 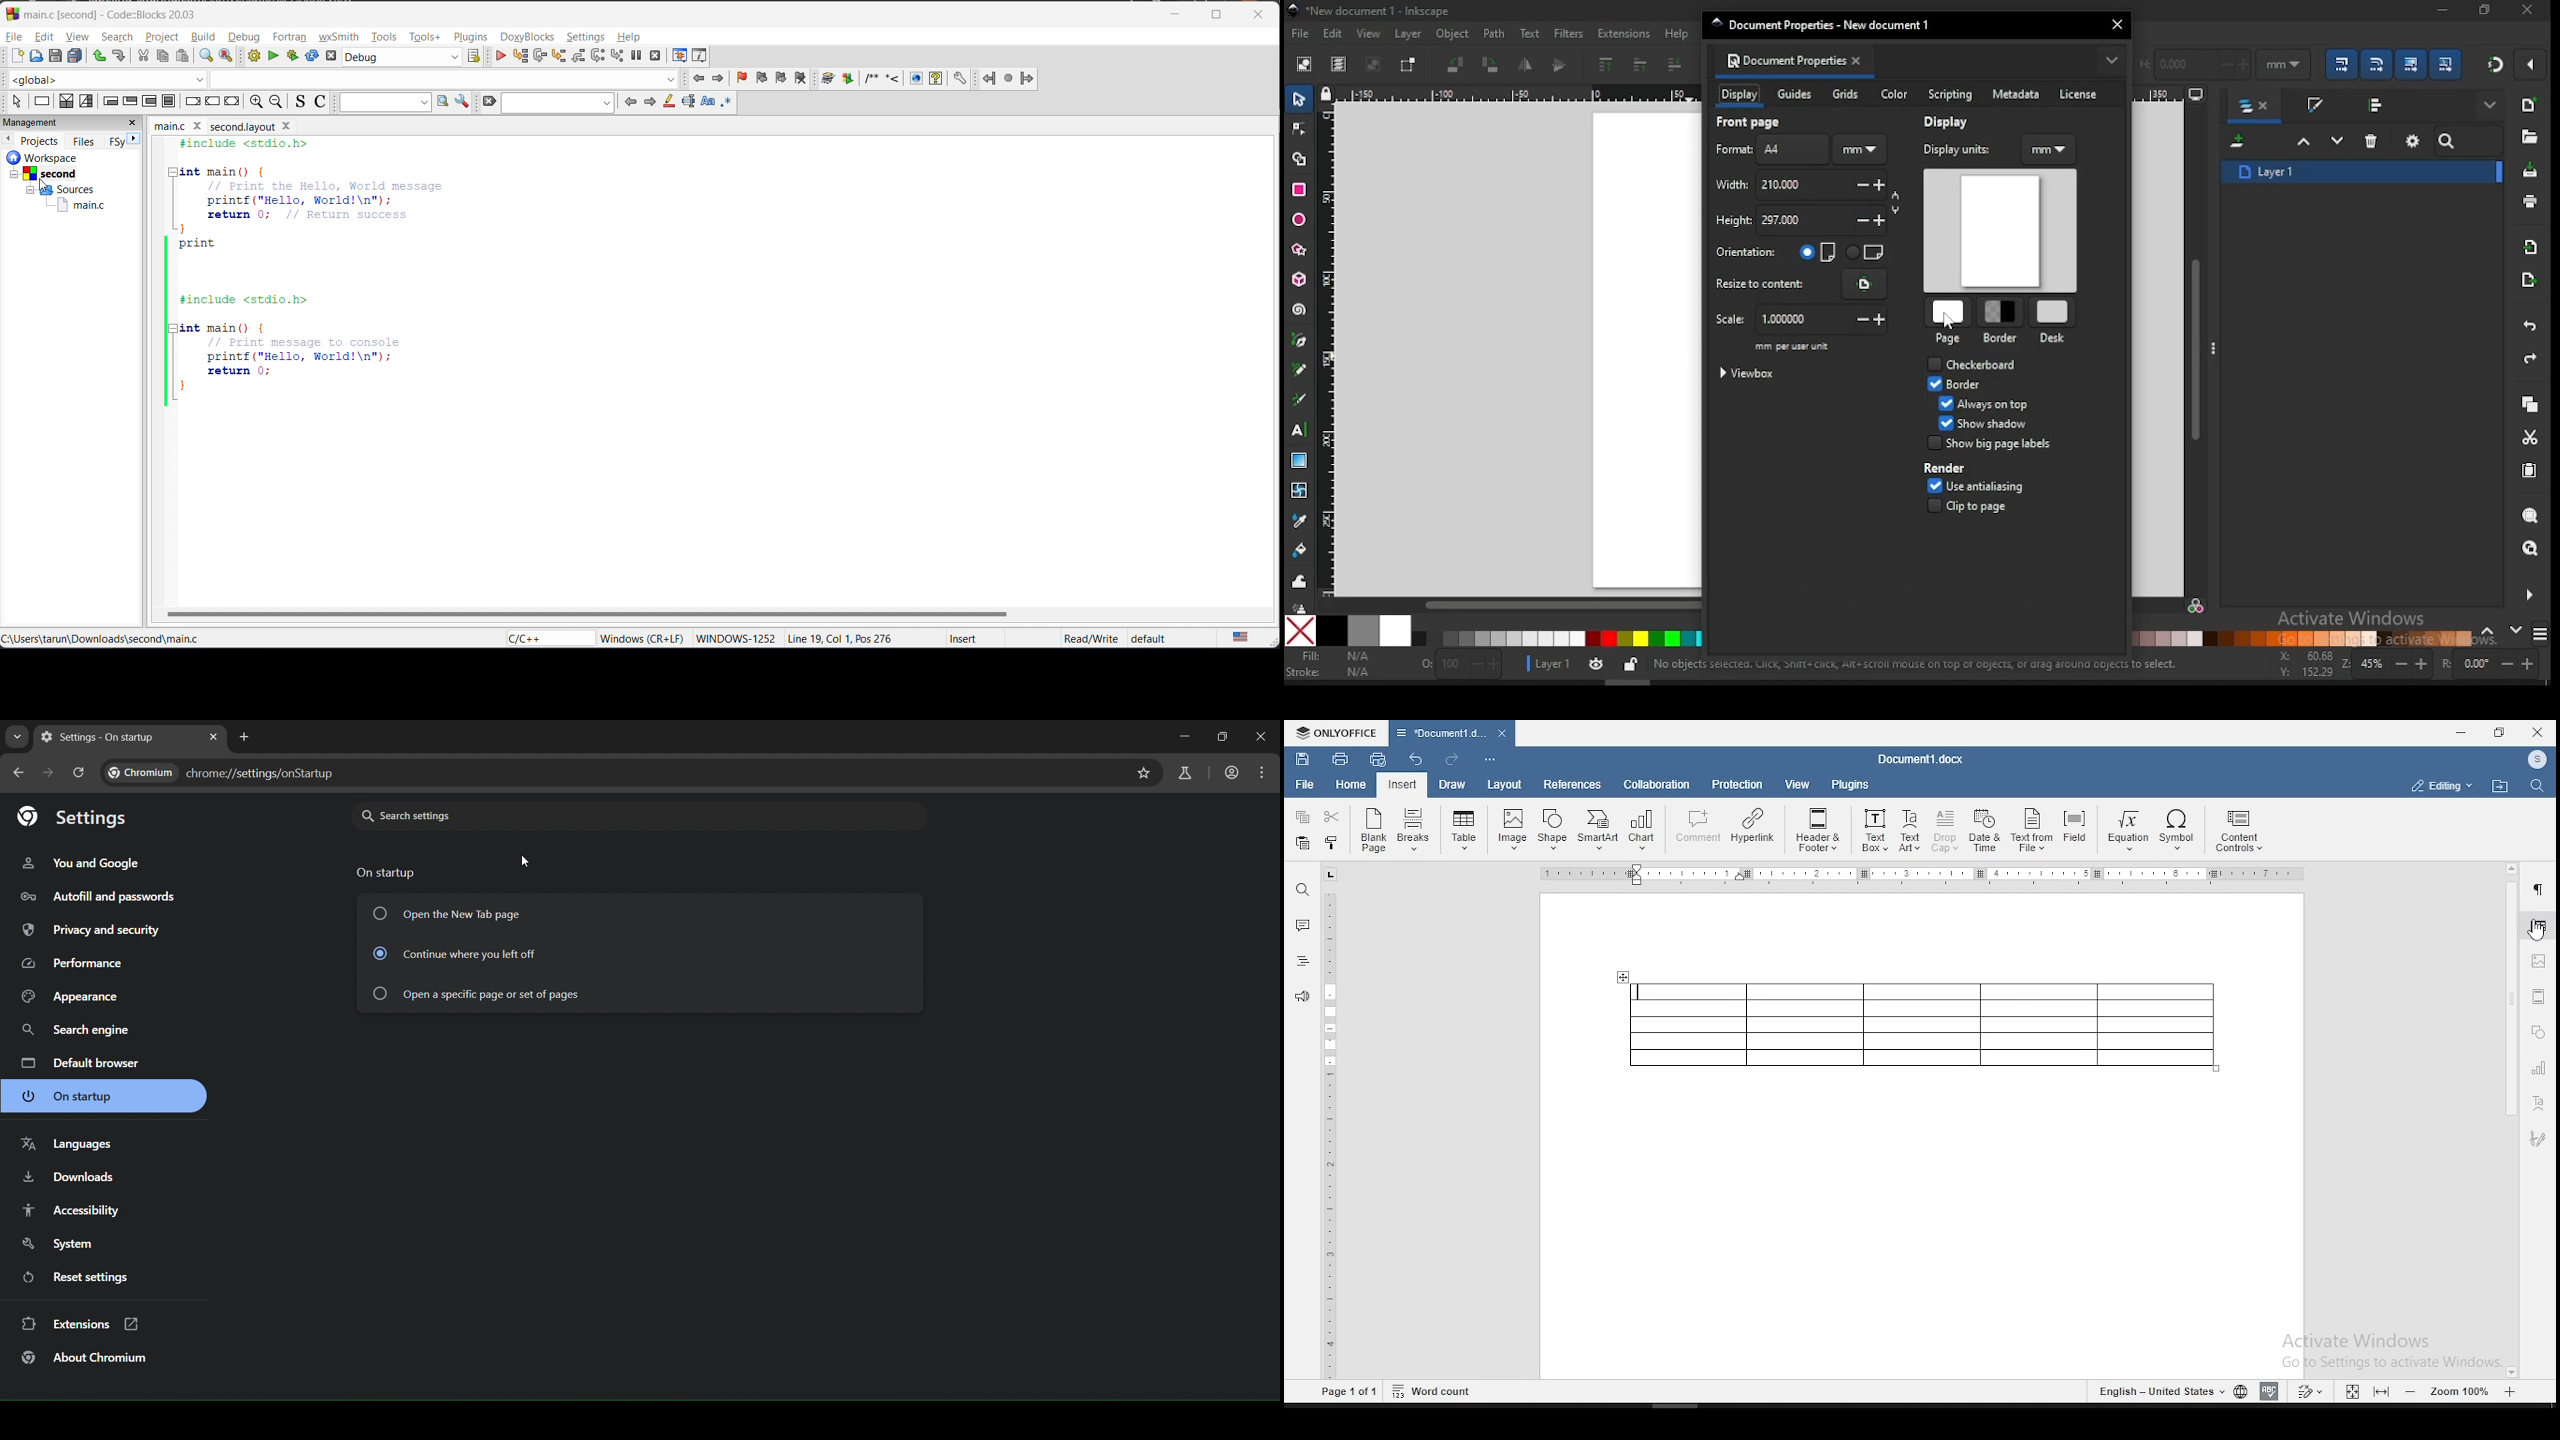 I want to click on print file, so click(x=1340, y=758).